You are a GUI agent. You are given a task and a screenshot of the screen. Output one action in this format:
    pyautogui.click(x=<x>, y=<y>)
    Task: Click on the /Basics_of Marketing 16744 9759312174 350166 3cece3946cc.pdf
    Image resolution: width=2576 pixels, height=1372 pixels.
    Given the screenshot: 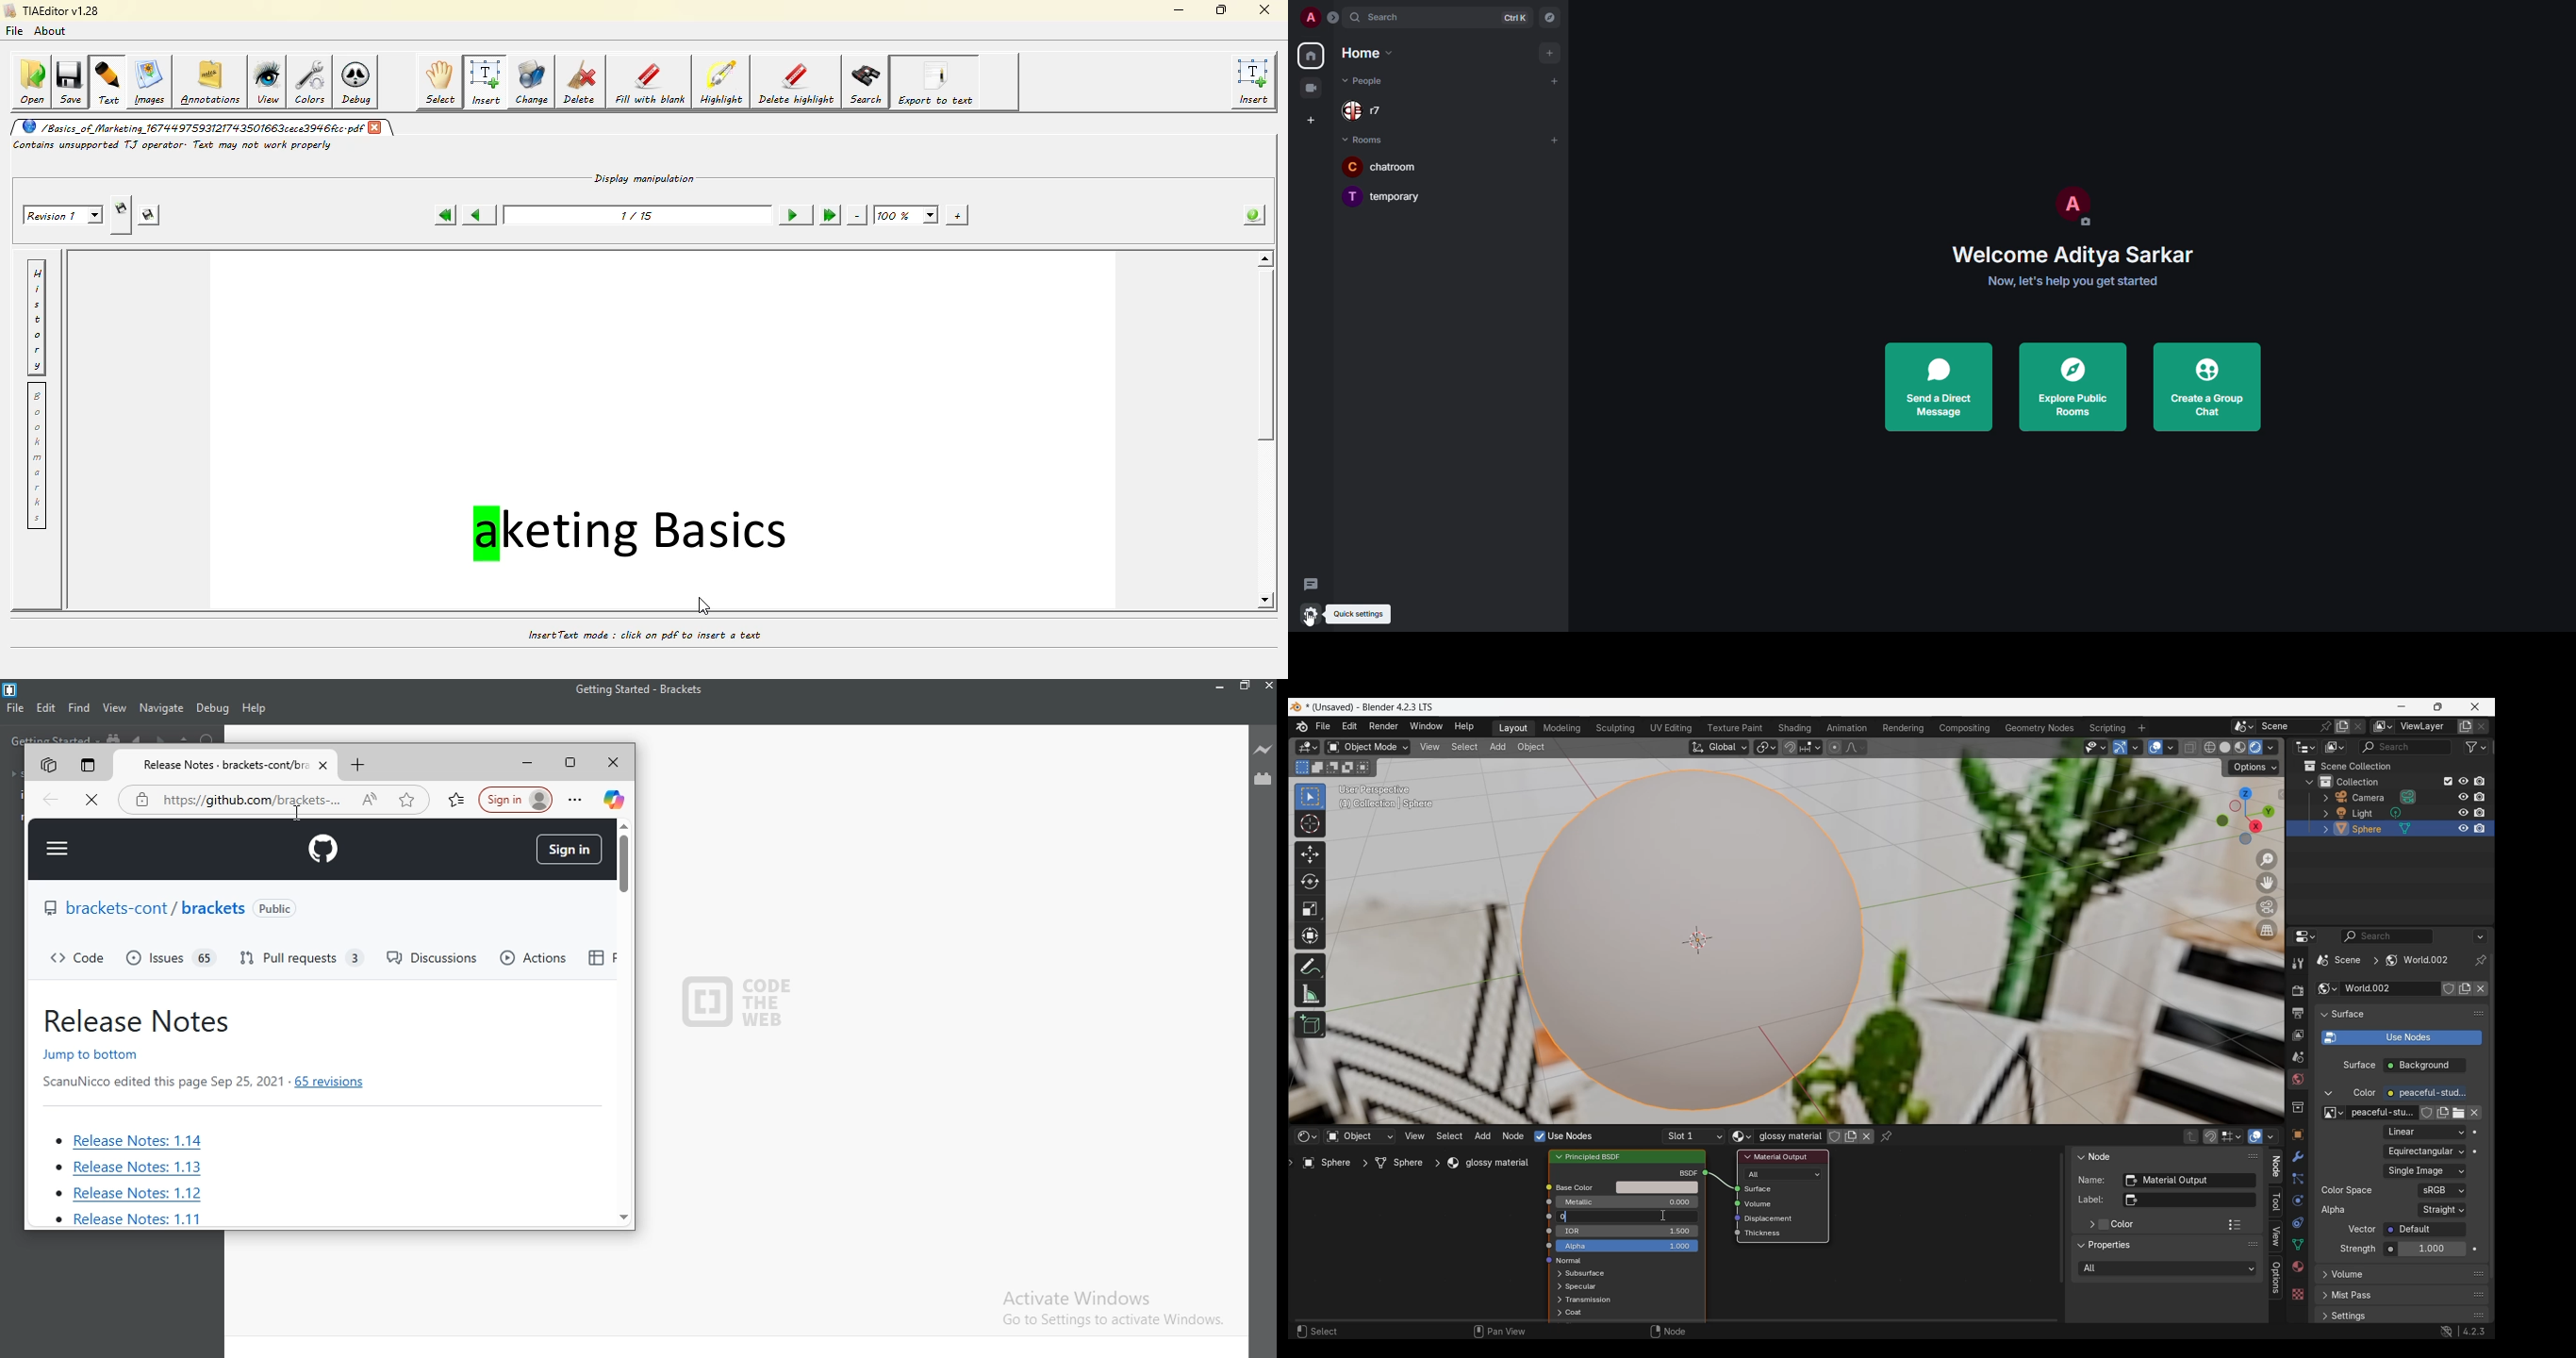 What is the action you would take?
    pyautogui.click(x=190, y=127)
    